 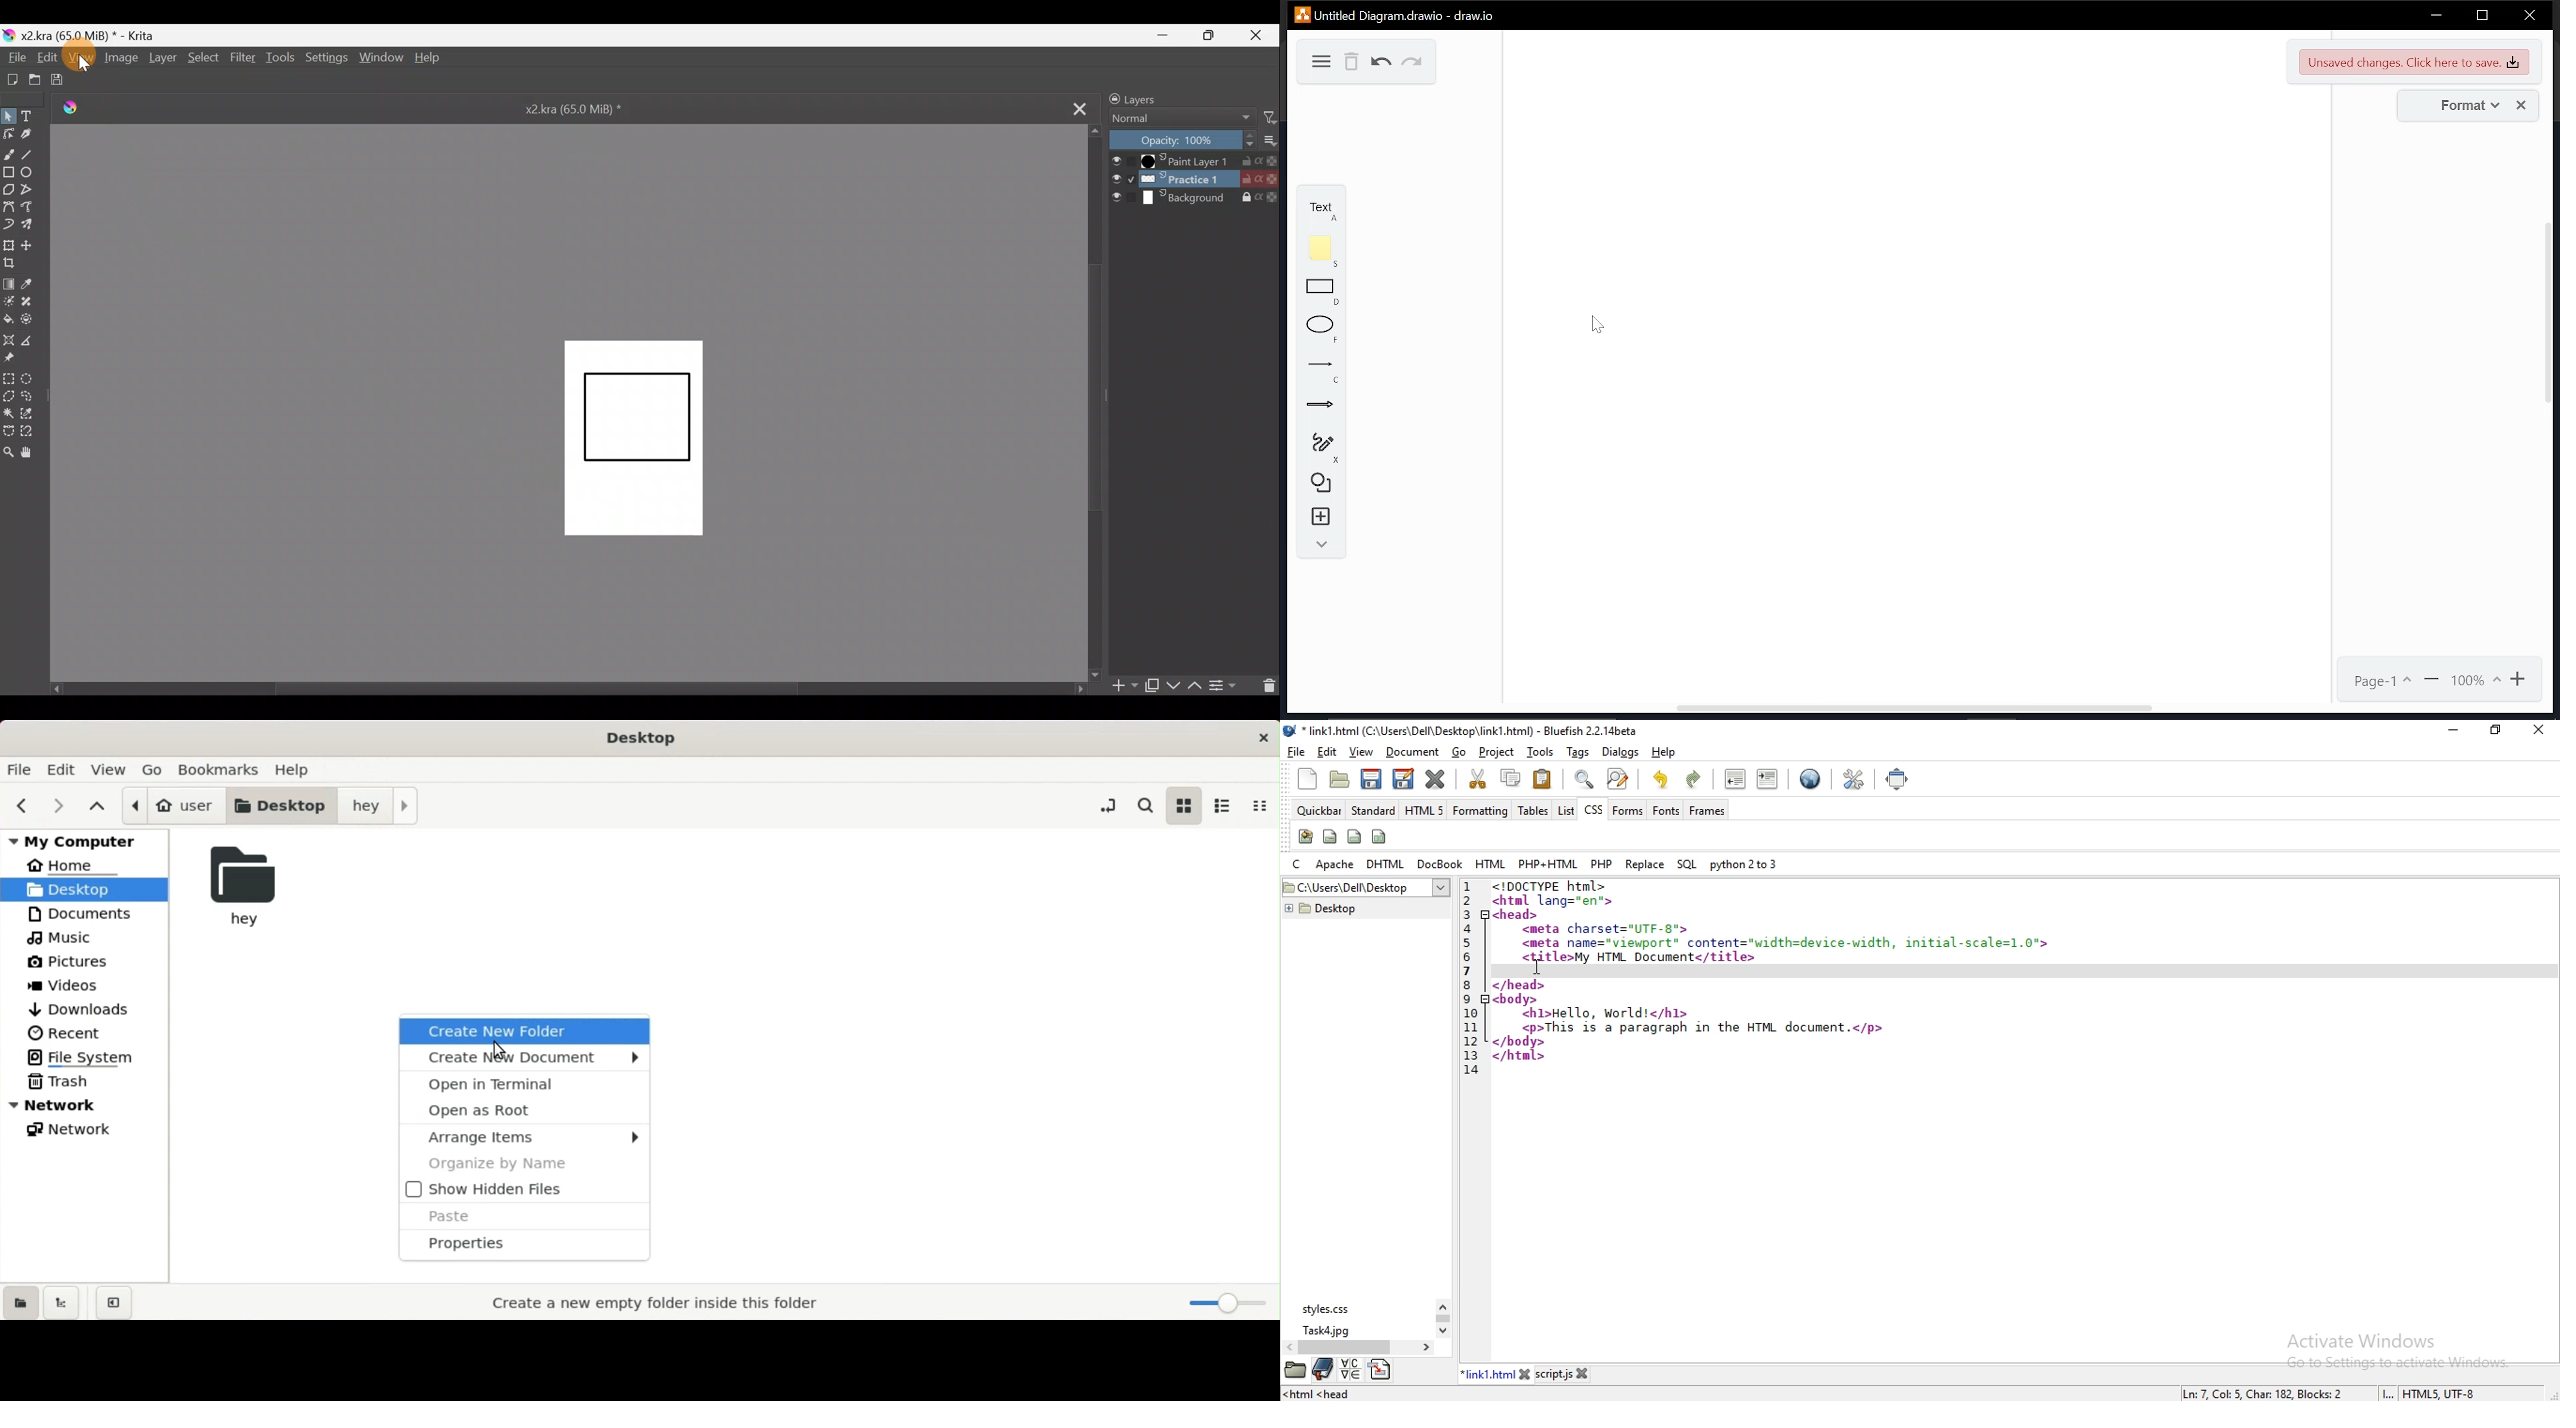 I want to click on Edit shapes tool, so click(x=9, y=135).